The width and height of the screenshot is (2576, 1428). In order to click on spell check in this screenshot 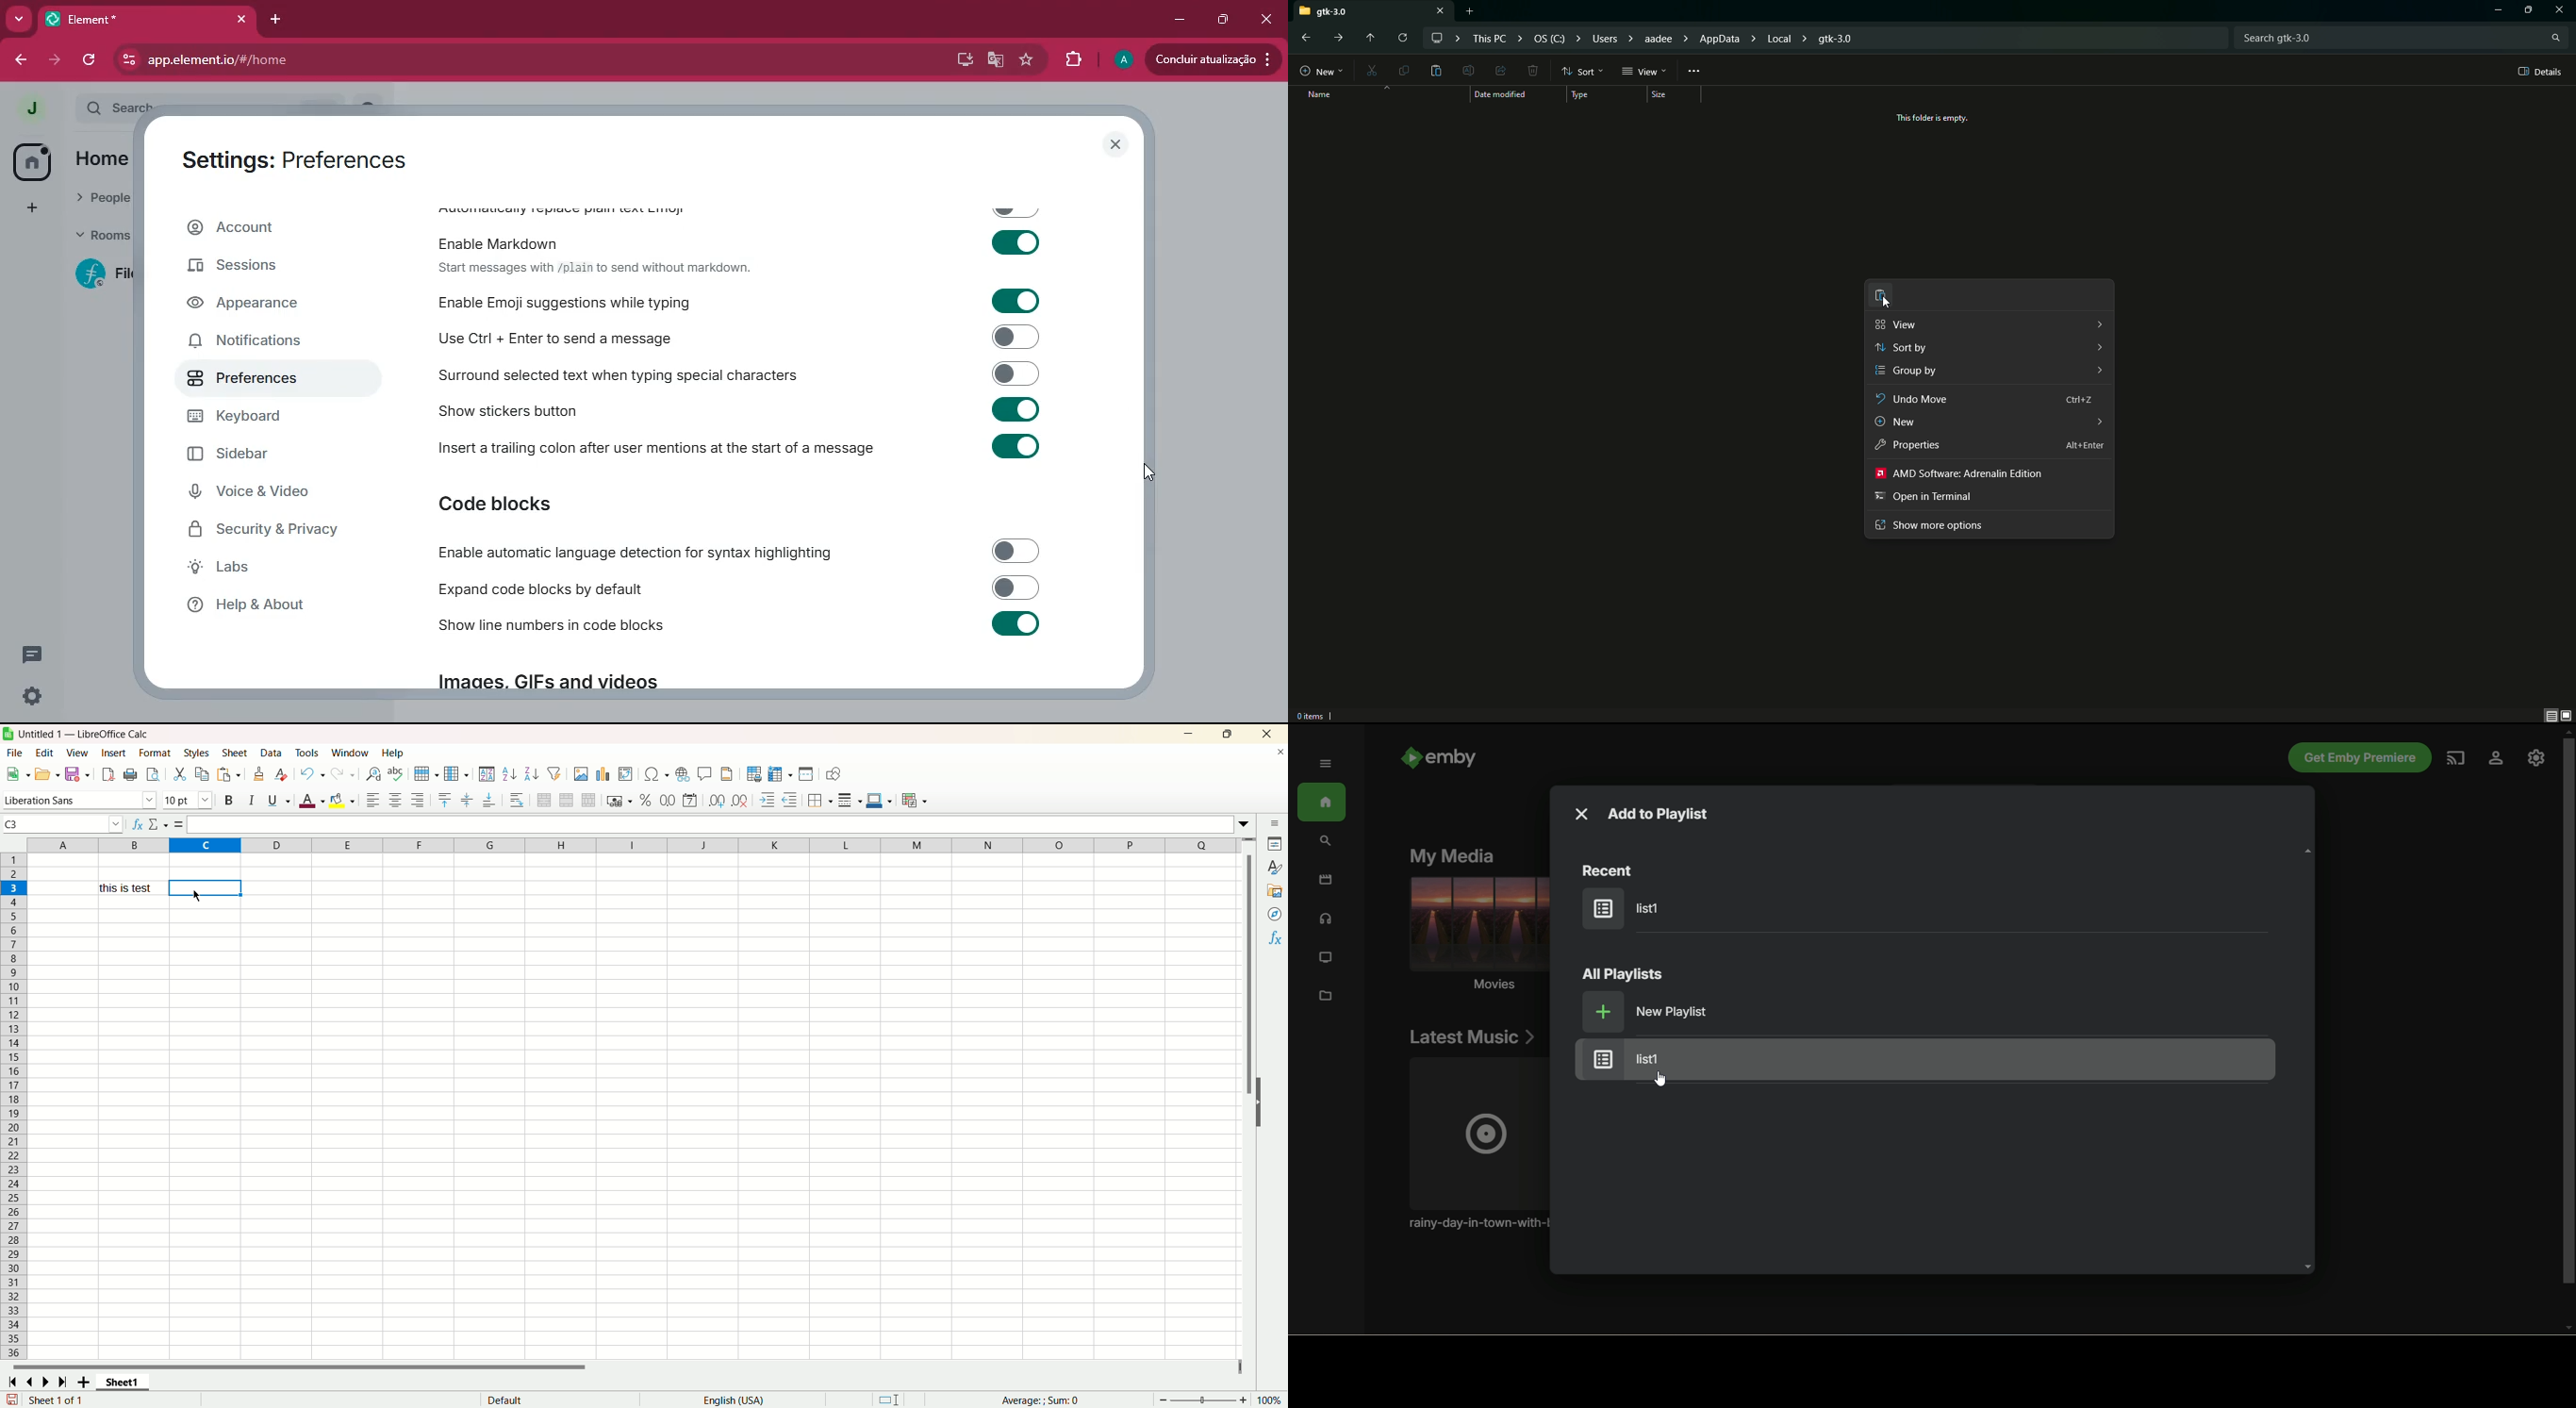, I will do `click(398, 774)`.